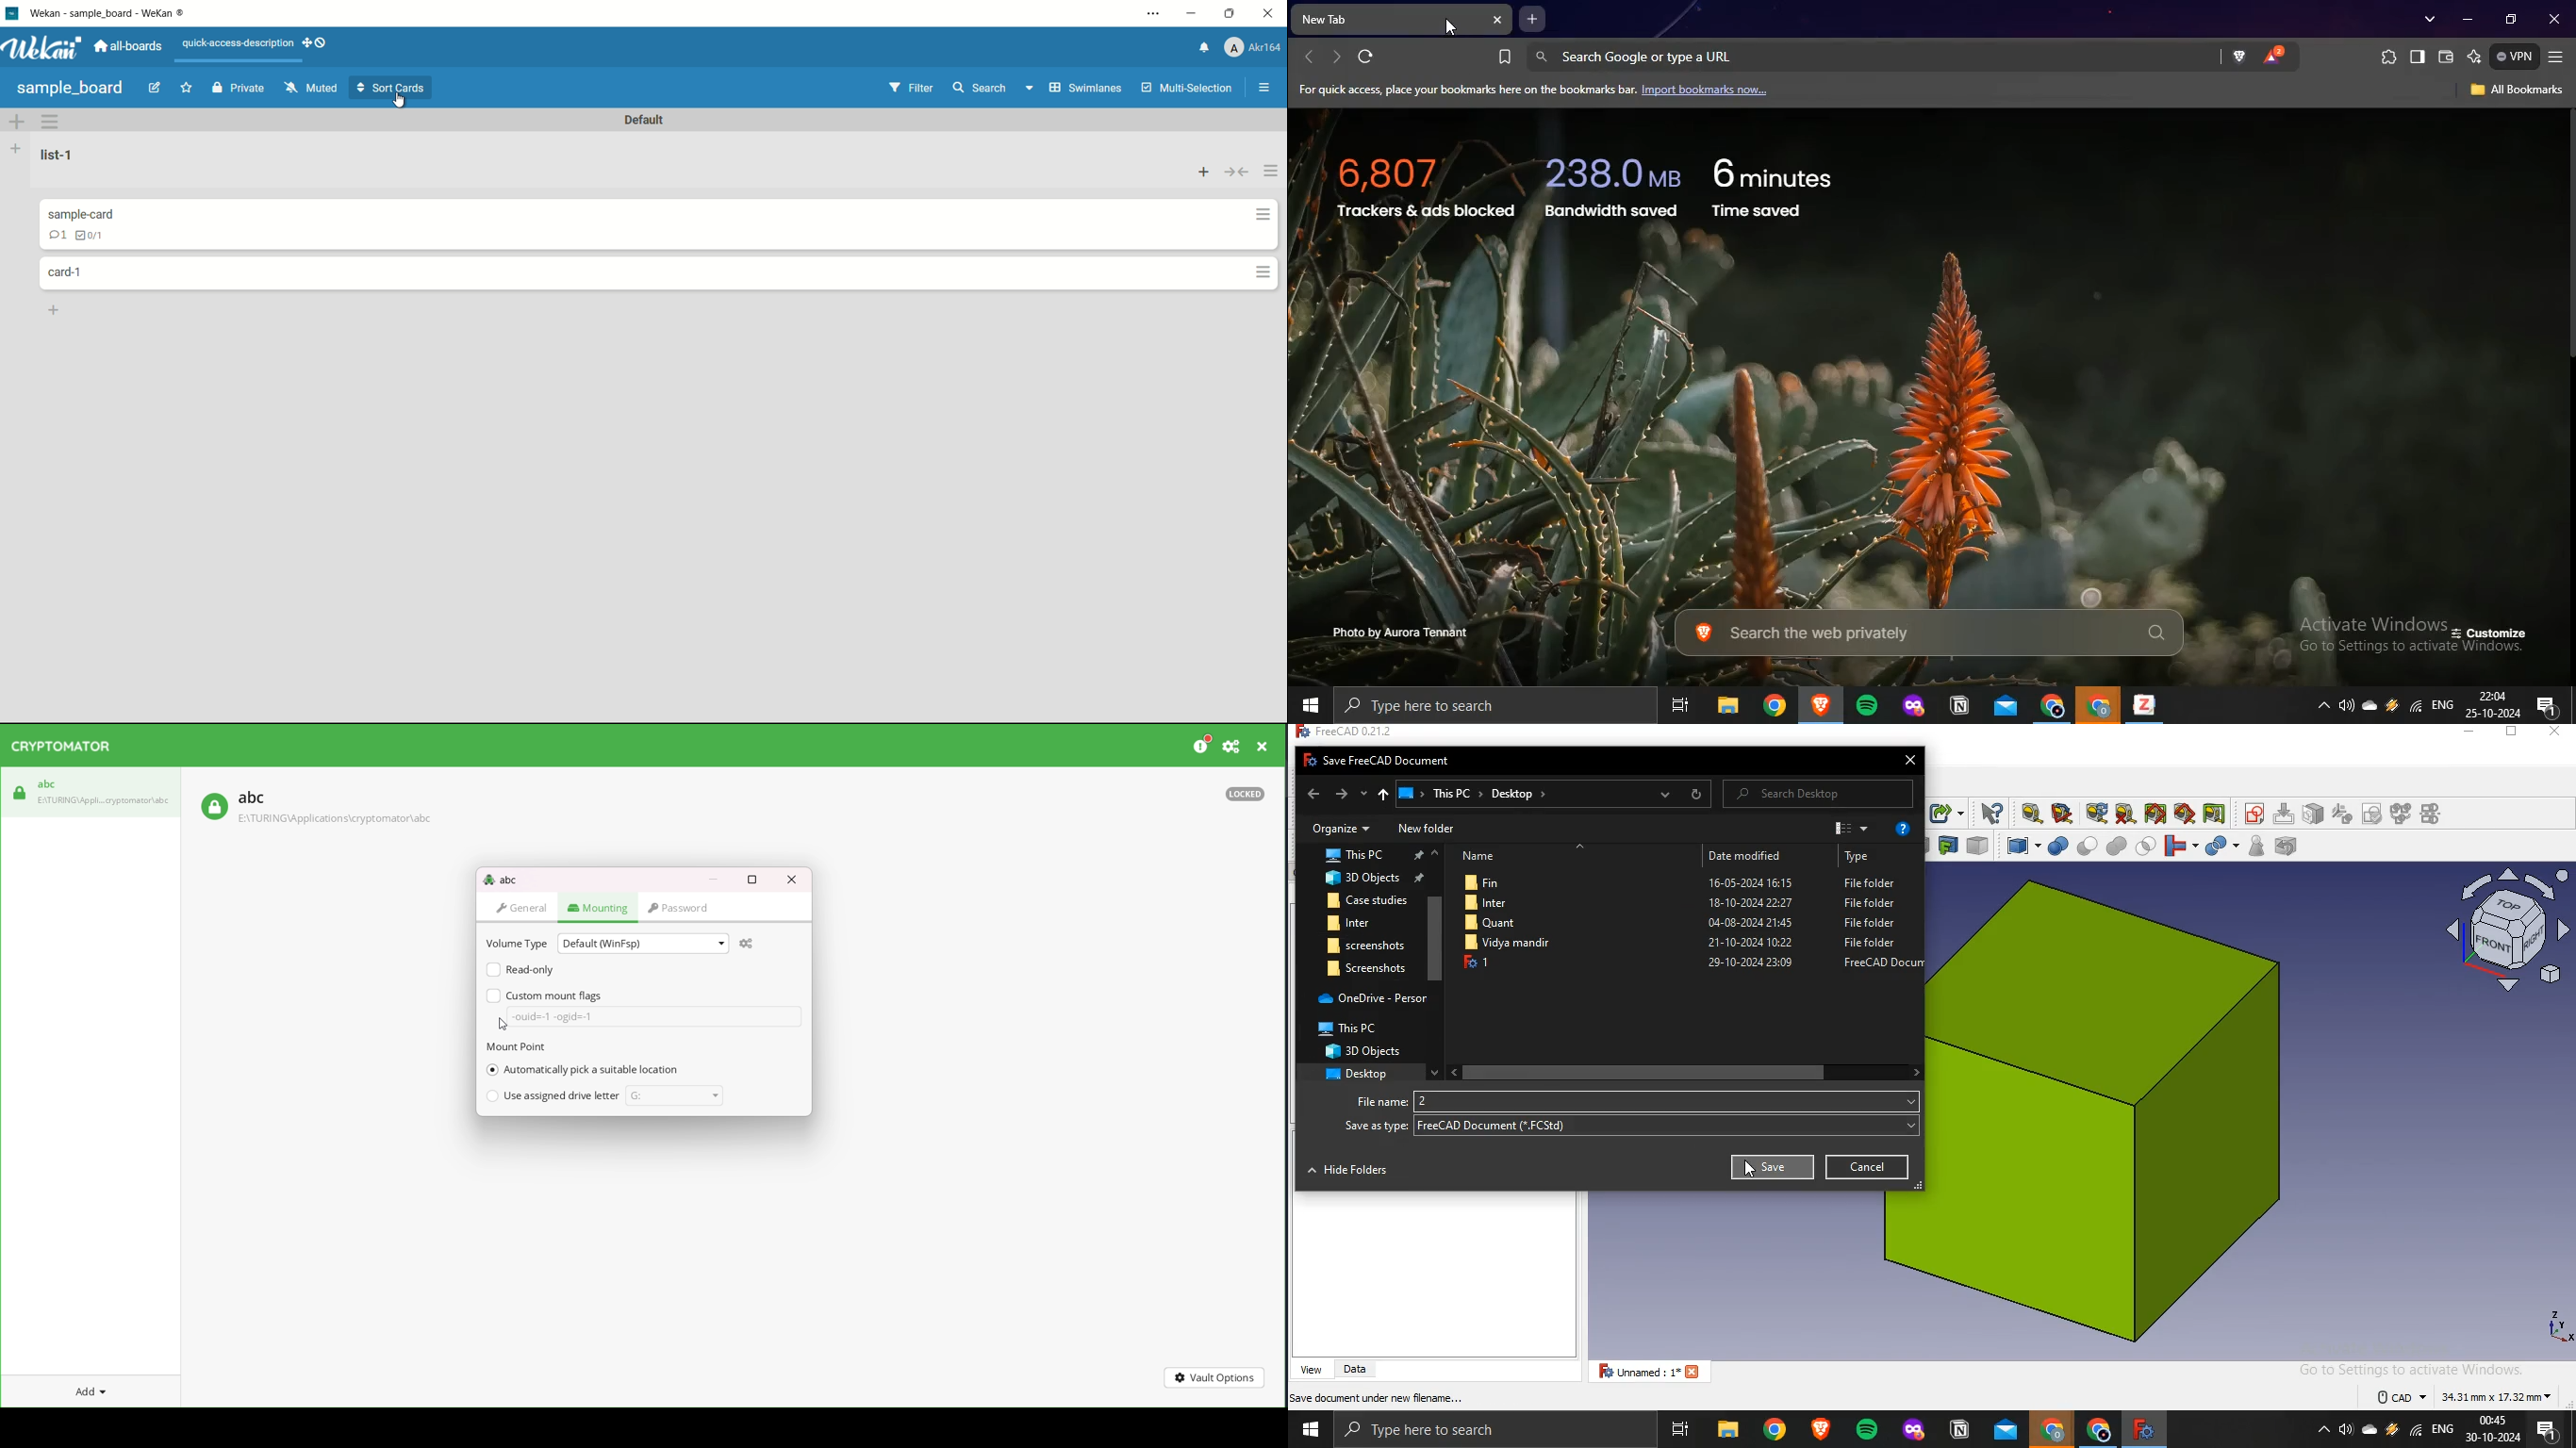 Image resolution: width=2576 pixels, height=1456 pixels. What do you see at coordinates (1960, 1429) in the screenshot?
I see `notion` at bounding box center [1960, 1429].